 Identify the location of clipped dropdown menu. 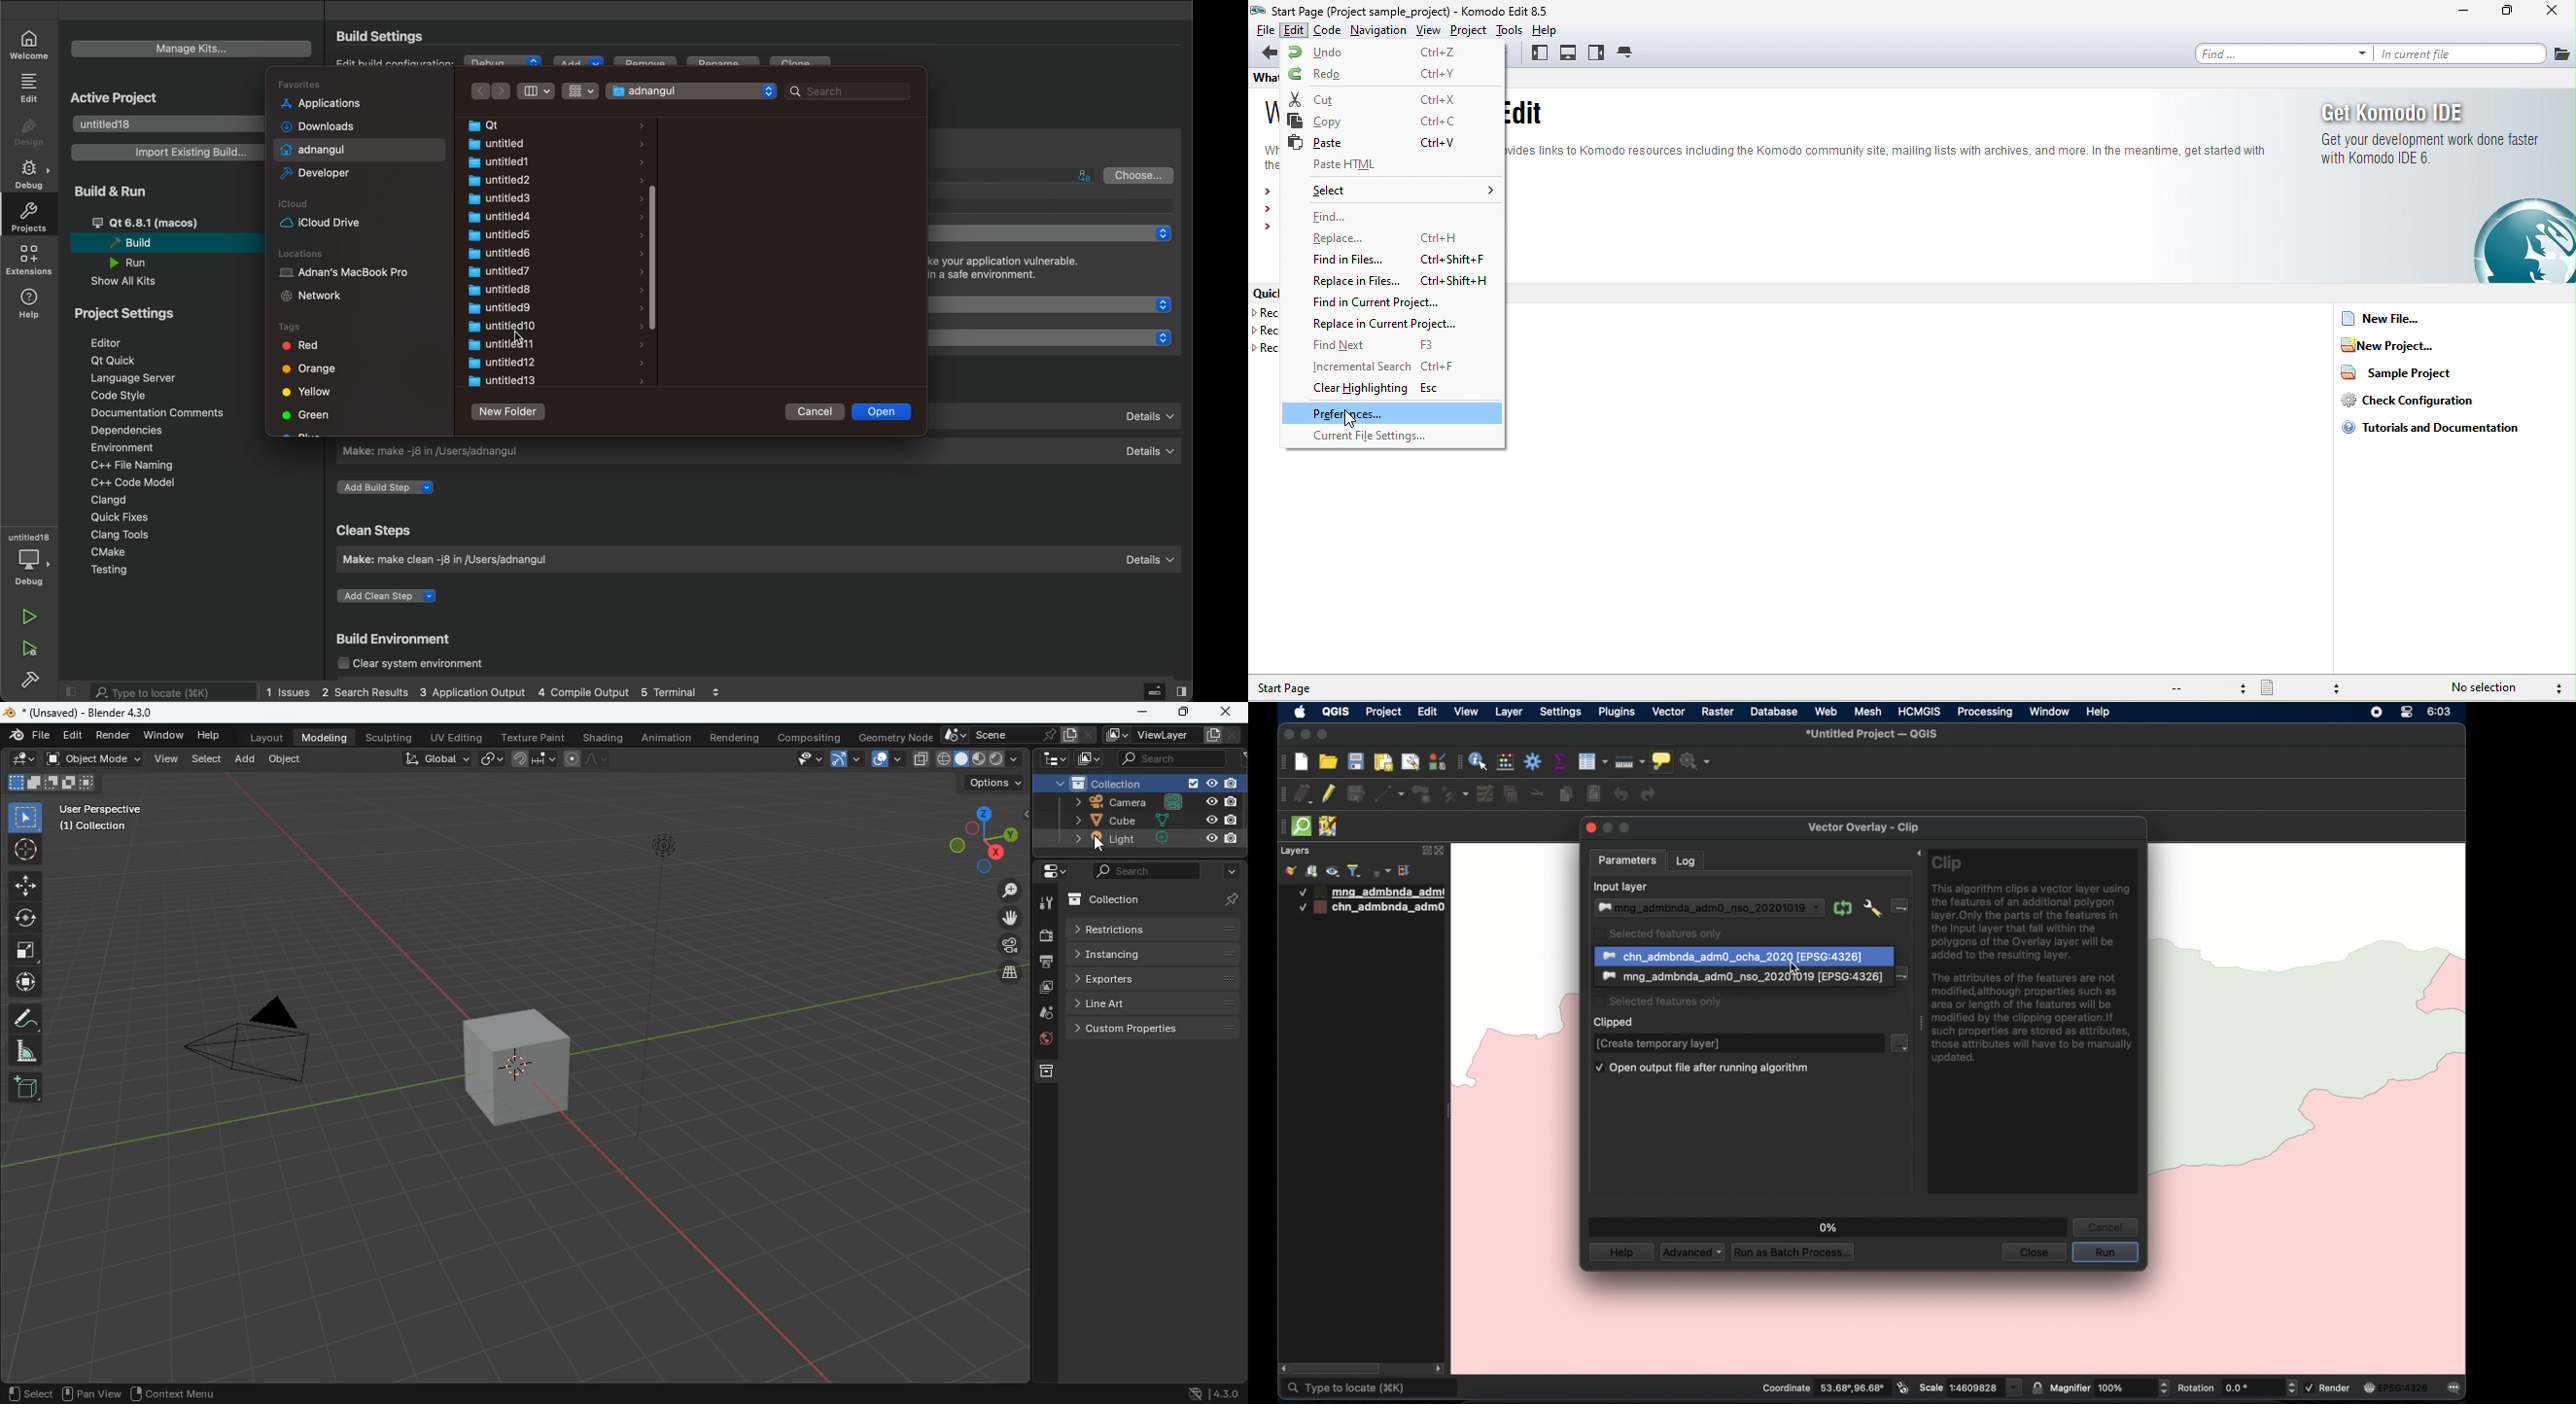
(1900, 1044).